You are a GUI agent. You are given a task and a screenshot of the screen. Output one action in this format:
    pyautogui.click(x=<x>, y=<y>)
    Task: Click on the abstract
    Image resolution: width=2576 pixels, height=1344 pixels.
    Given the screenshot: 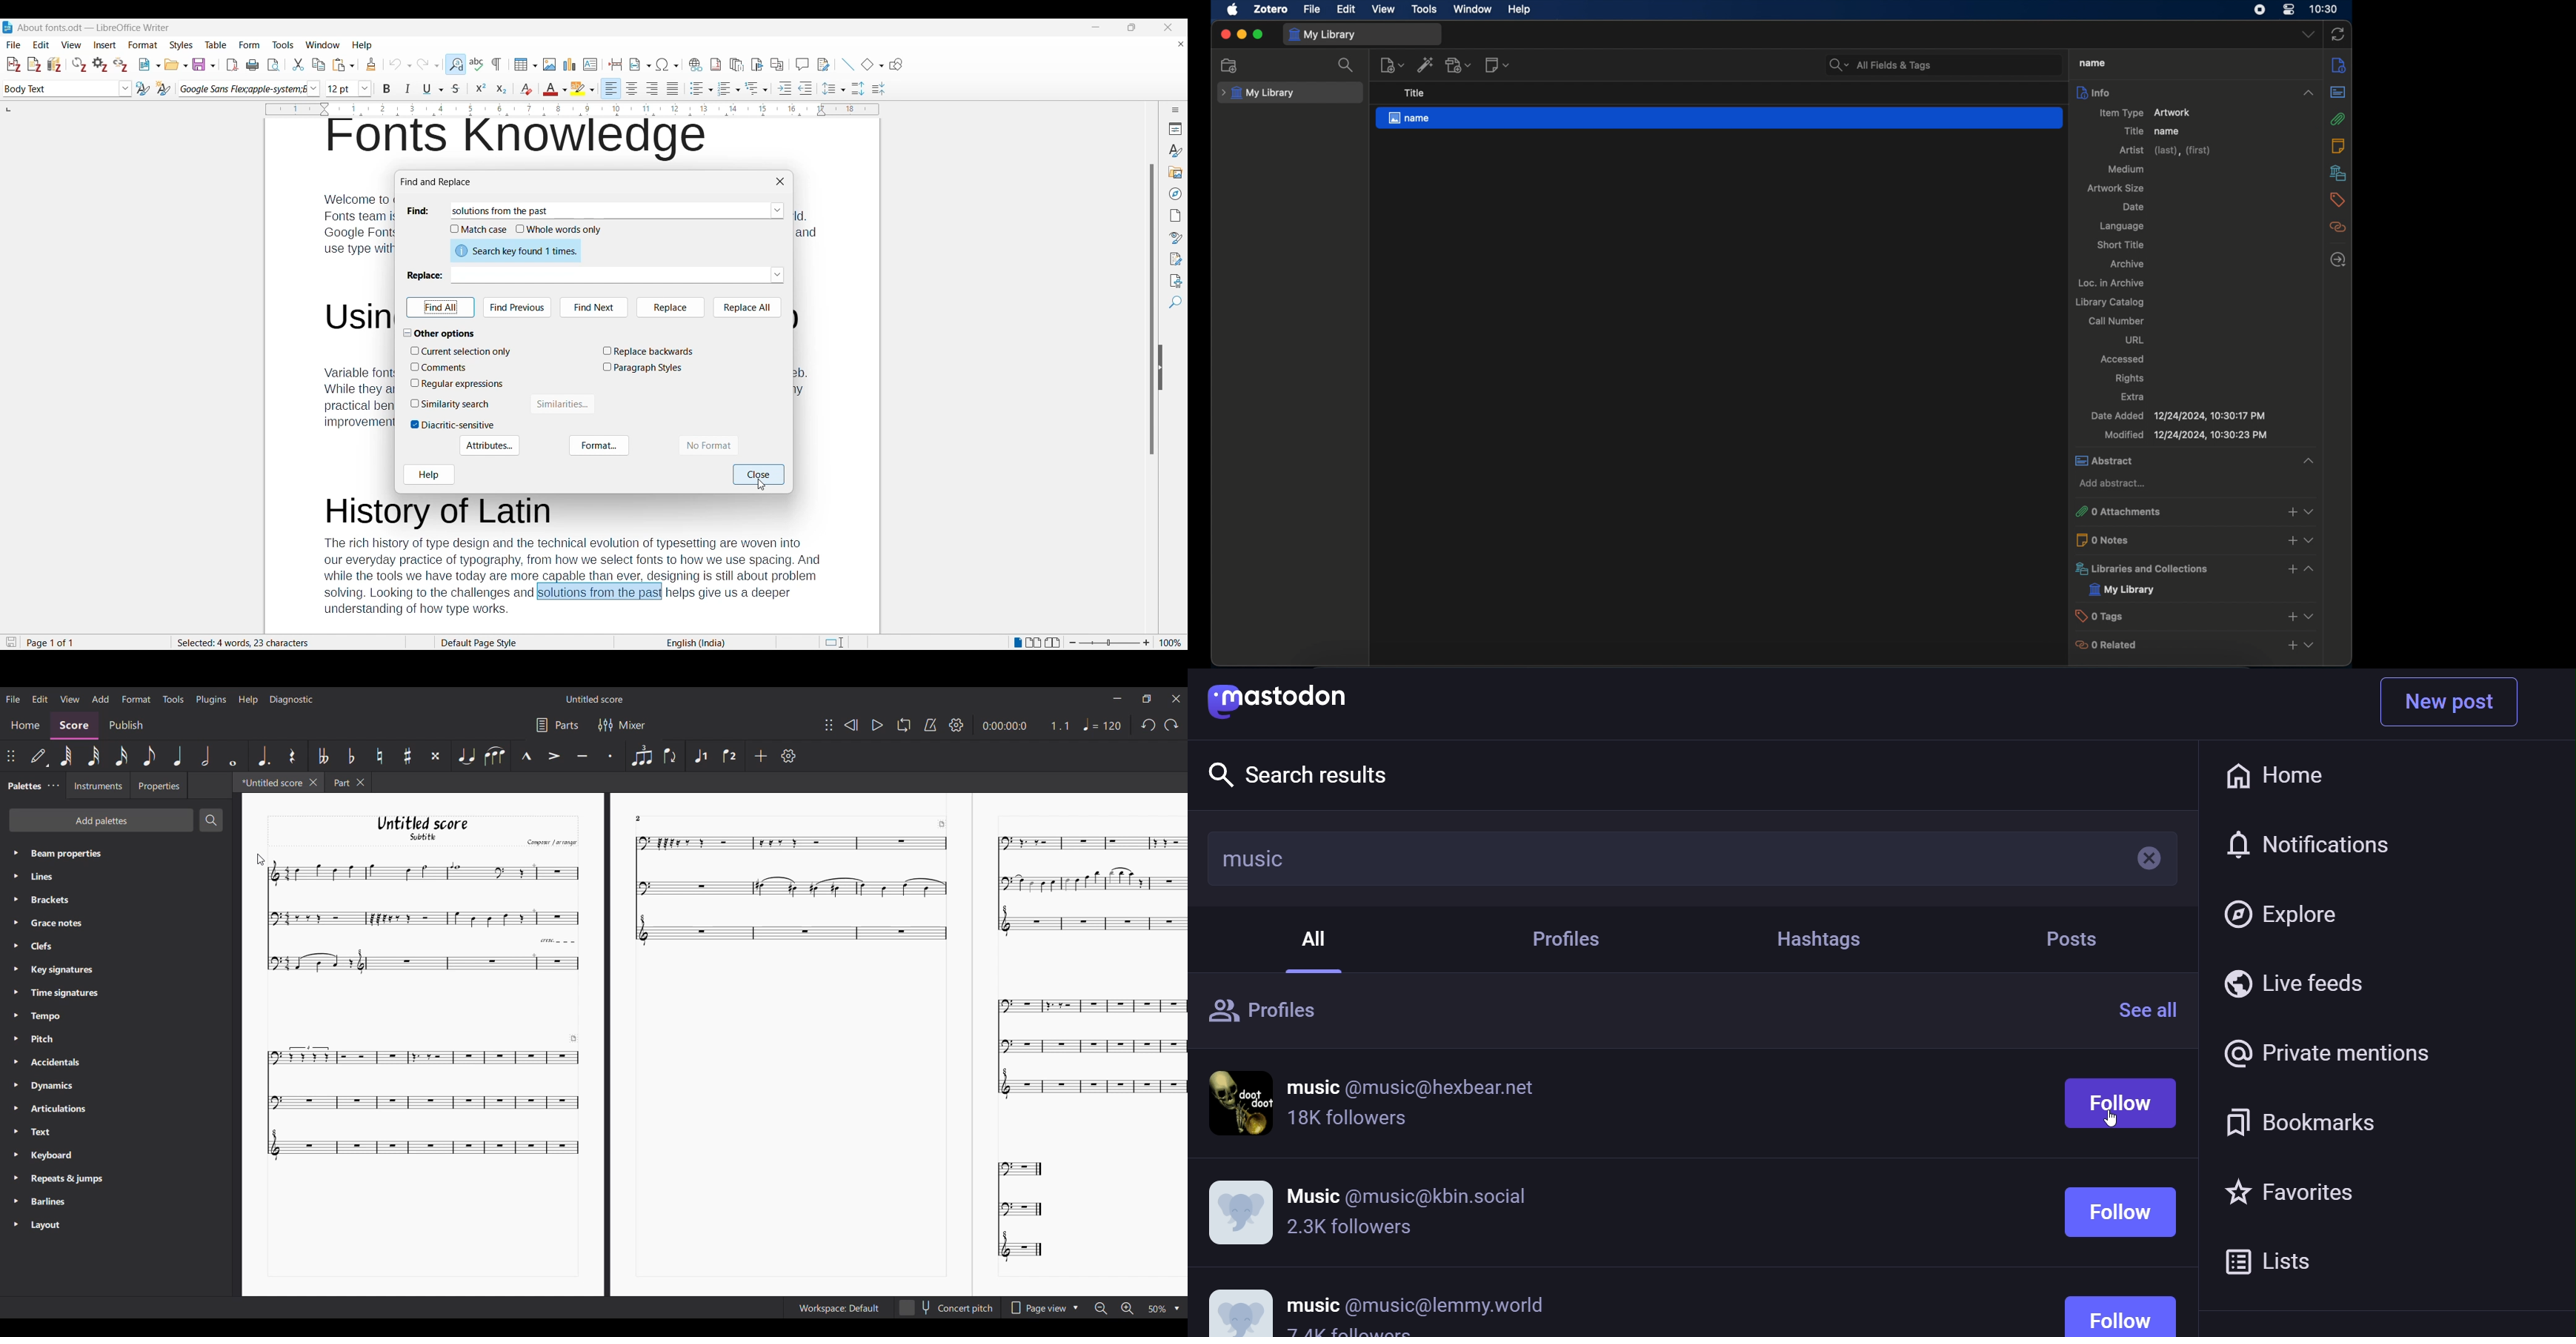 What is the action you would take?
    pyautogui.click(x=2126, y=461)
    